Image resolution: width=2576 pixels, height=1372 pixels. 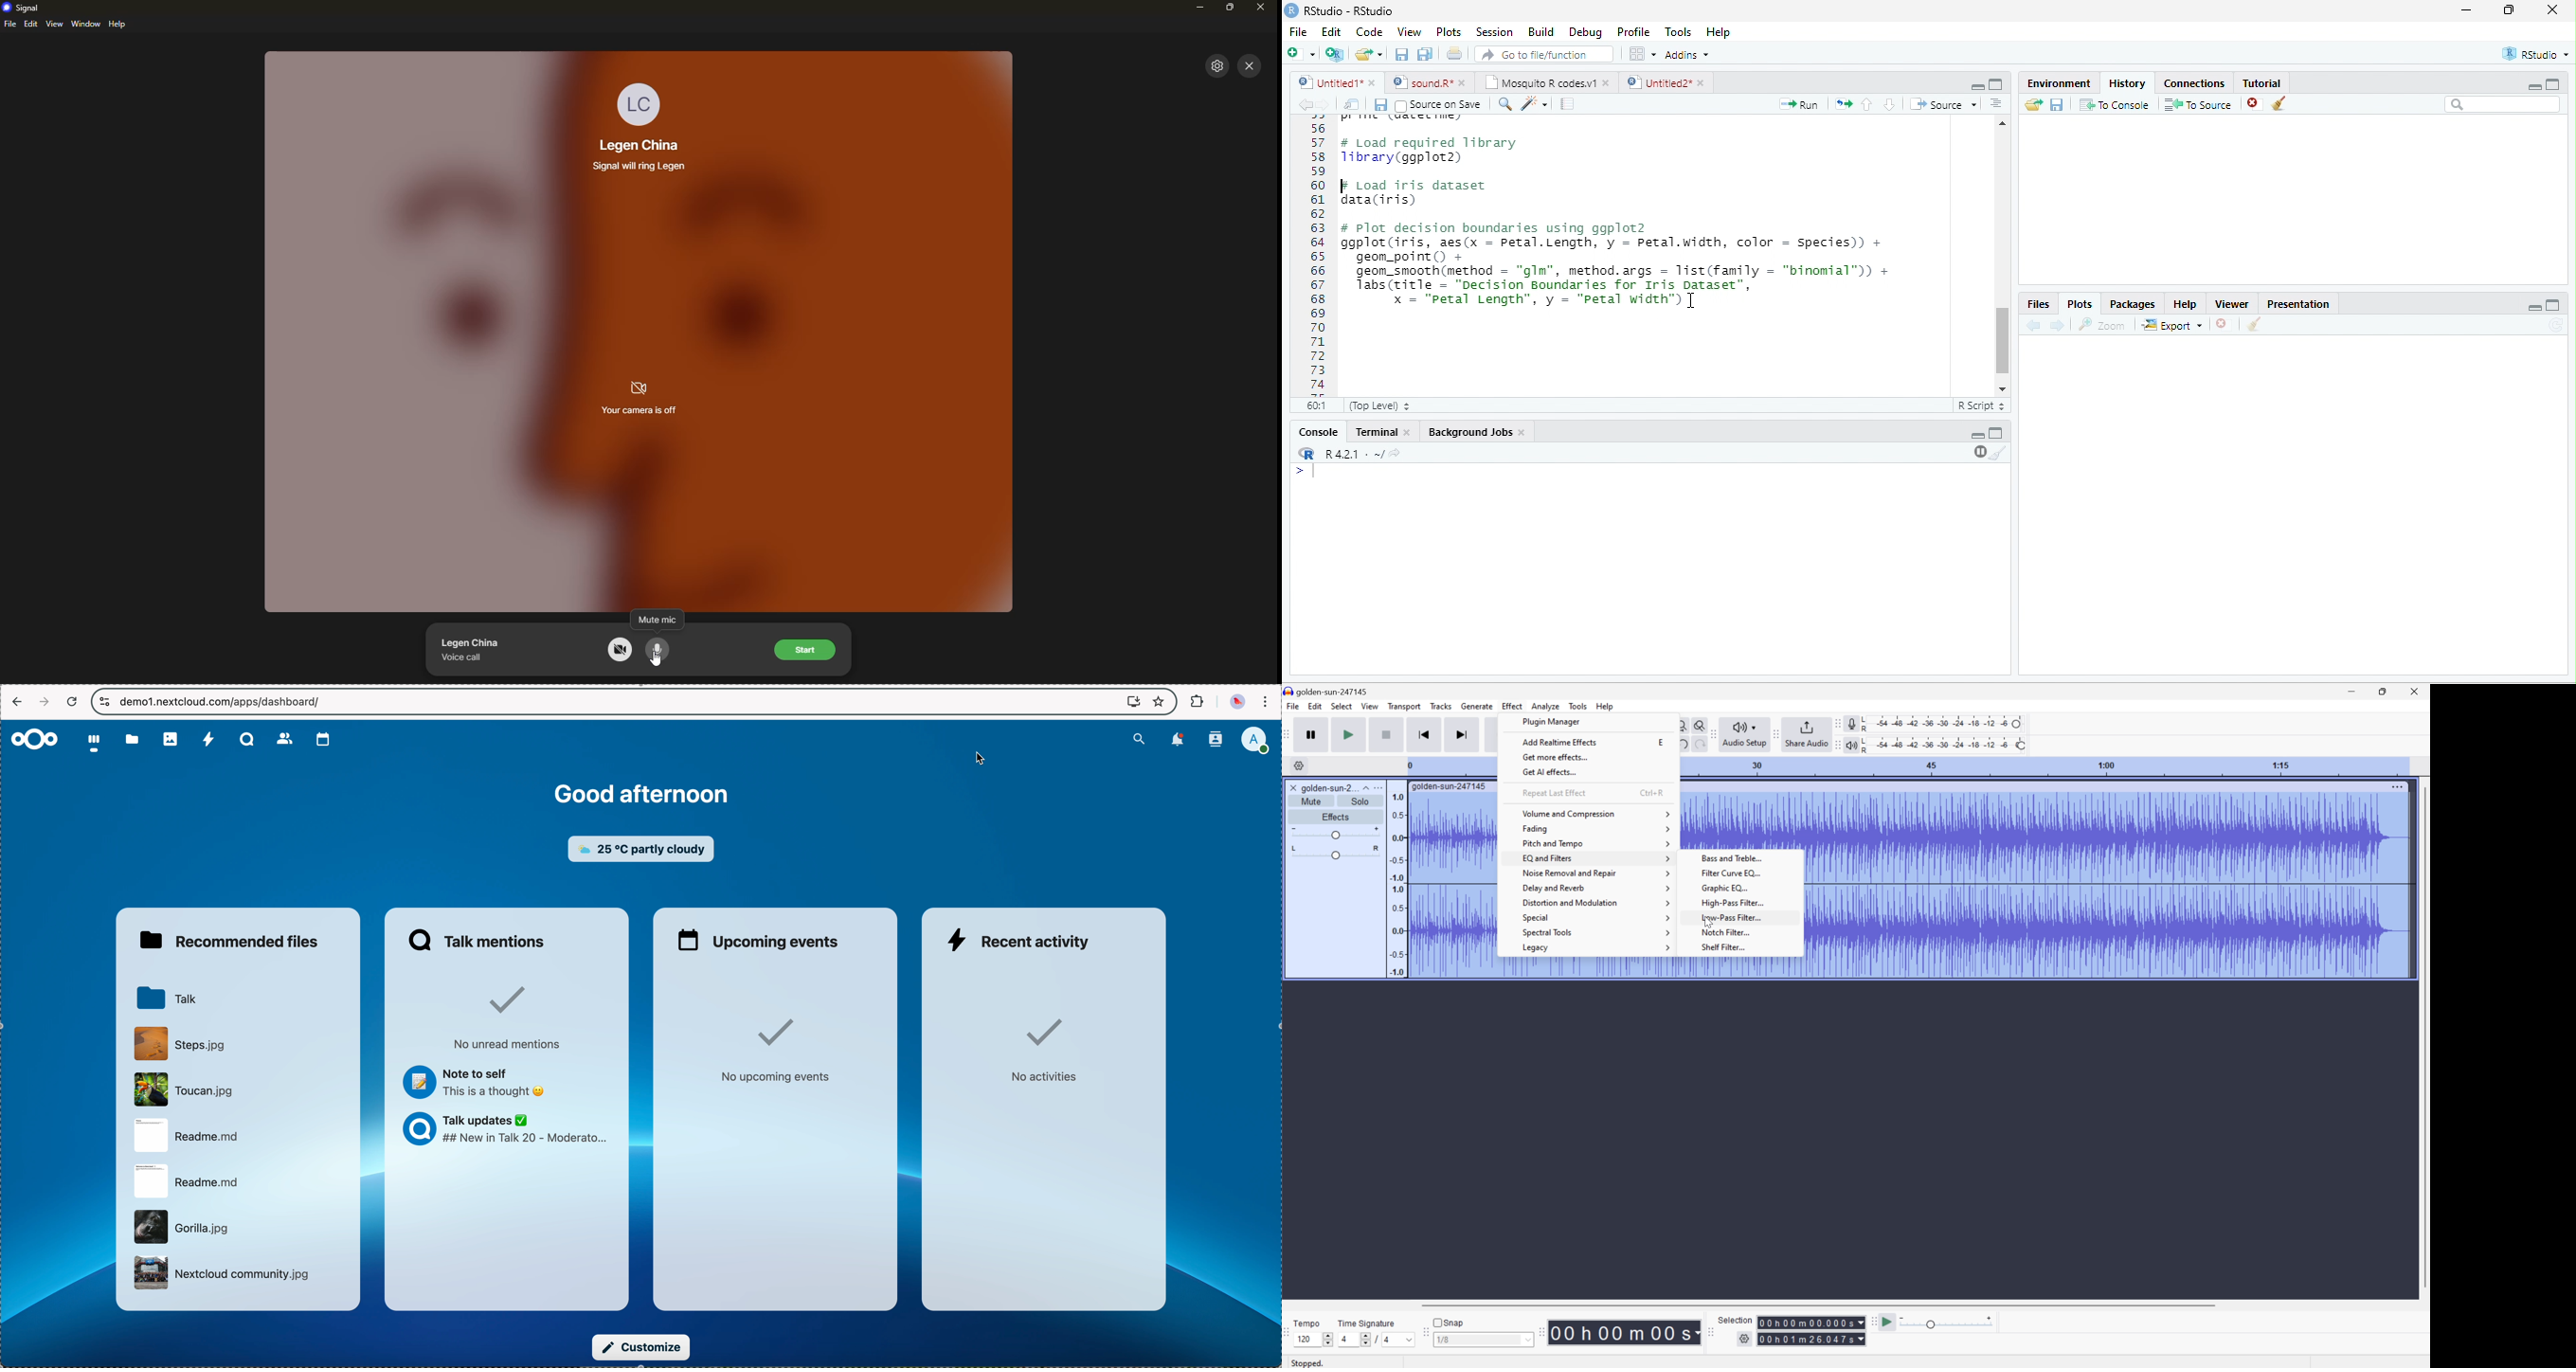 What do you see at coordinates (1314, 734) in the screenshot?
I see `Pause` at bounding box center [1314, 734].